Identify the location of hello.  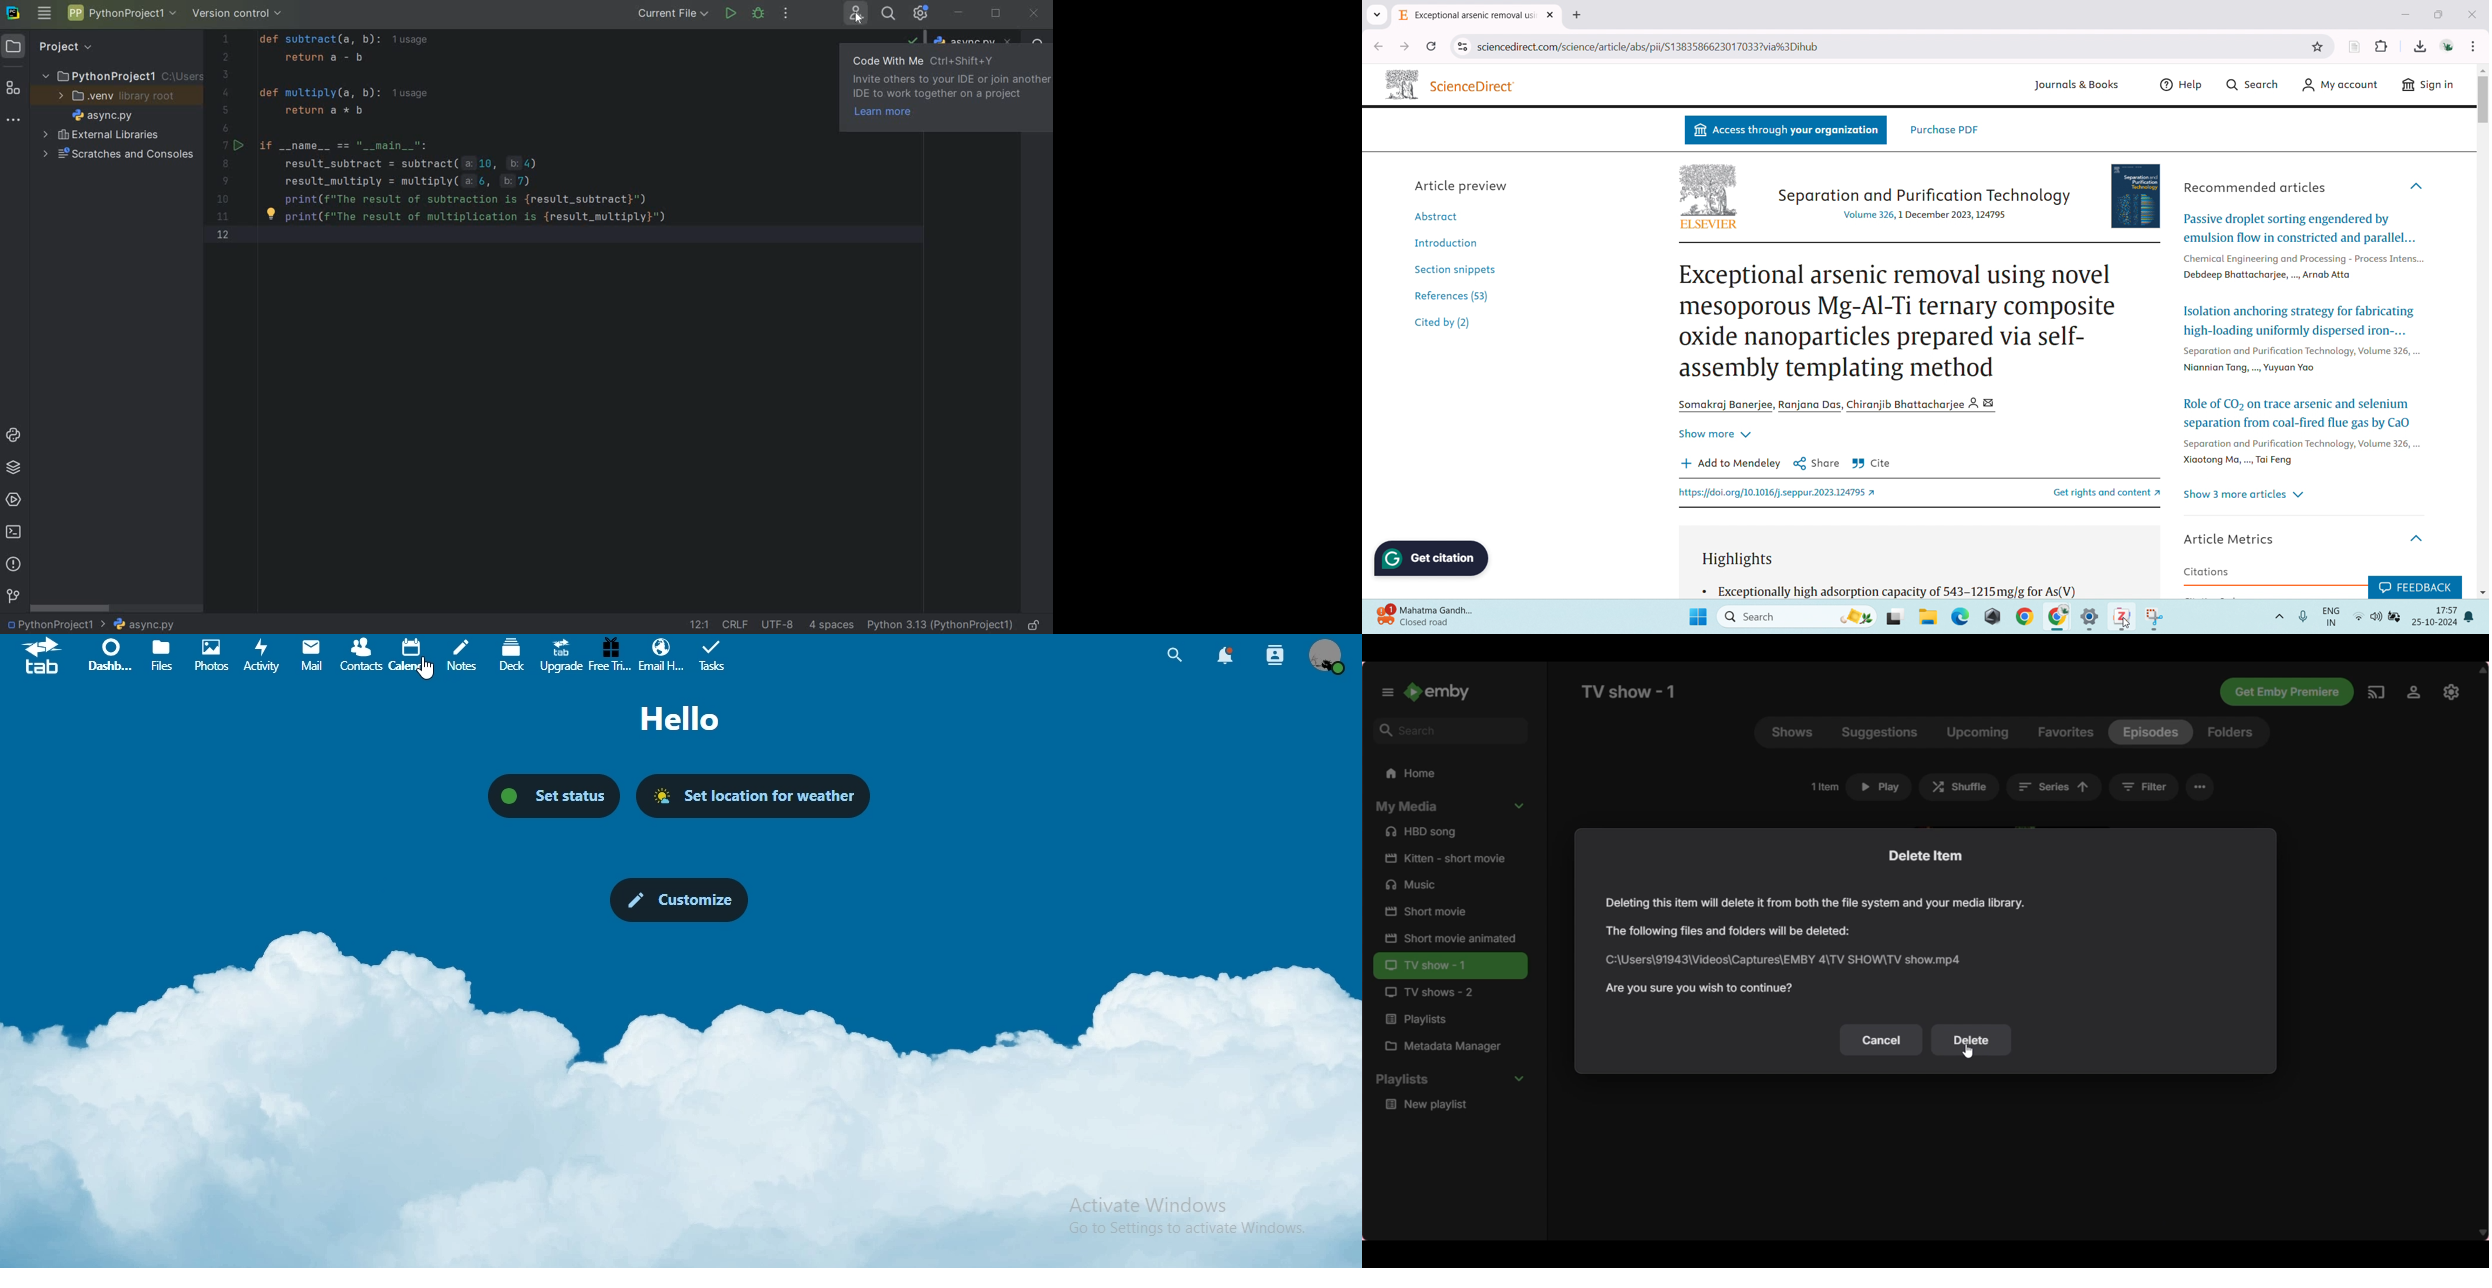
(689, 721).